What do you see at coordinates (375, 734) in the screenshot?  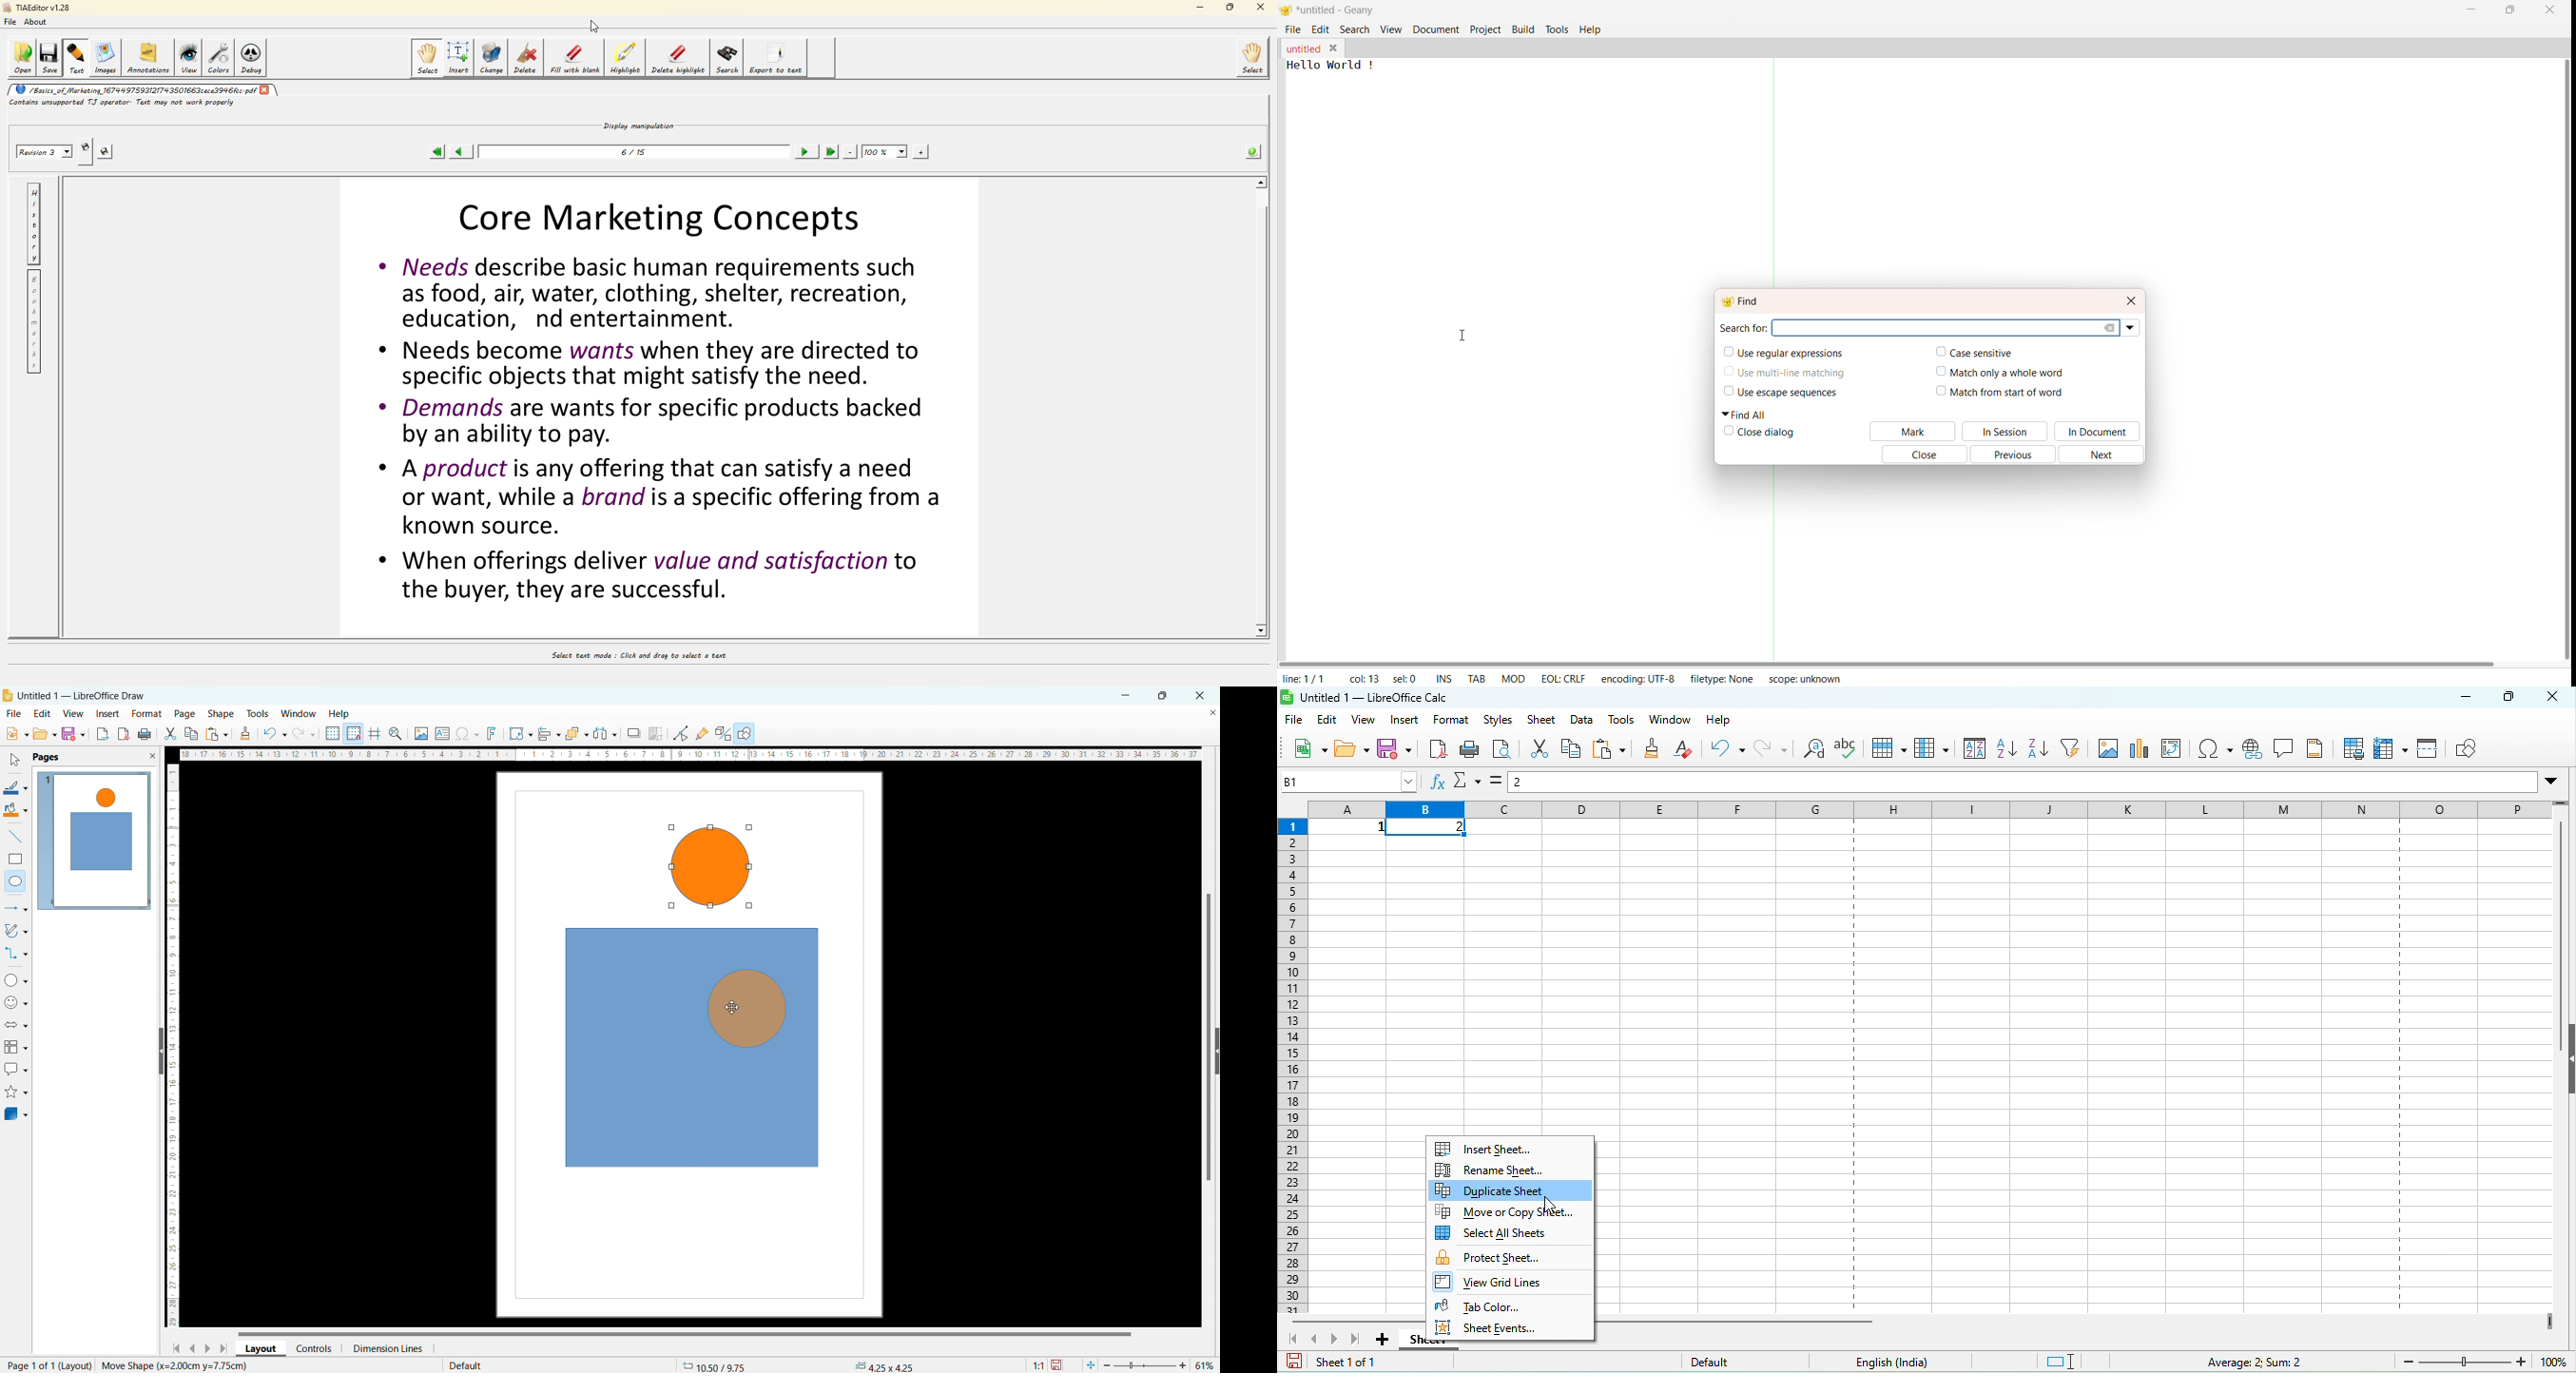 I see `guidelines while moving` at bounding box center [375, 734].